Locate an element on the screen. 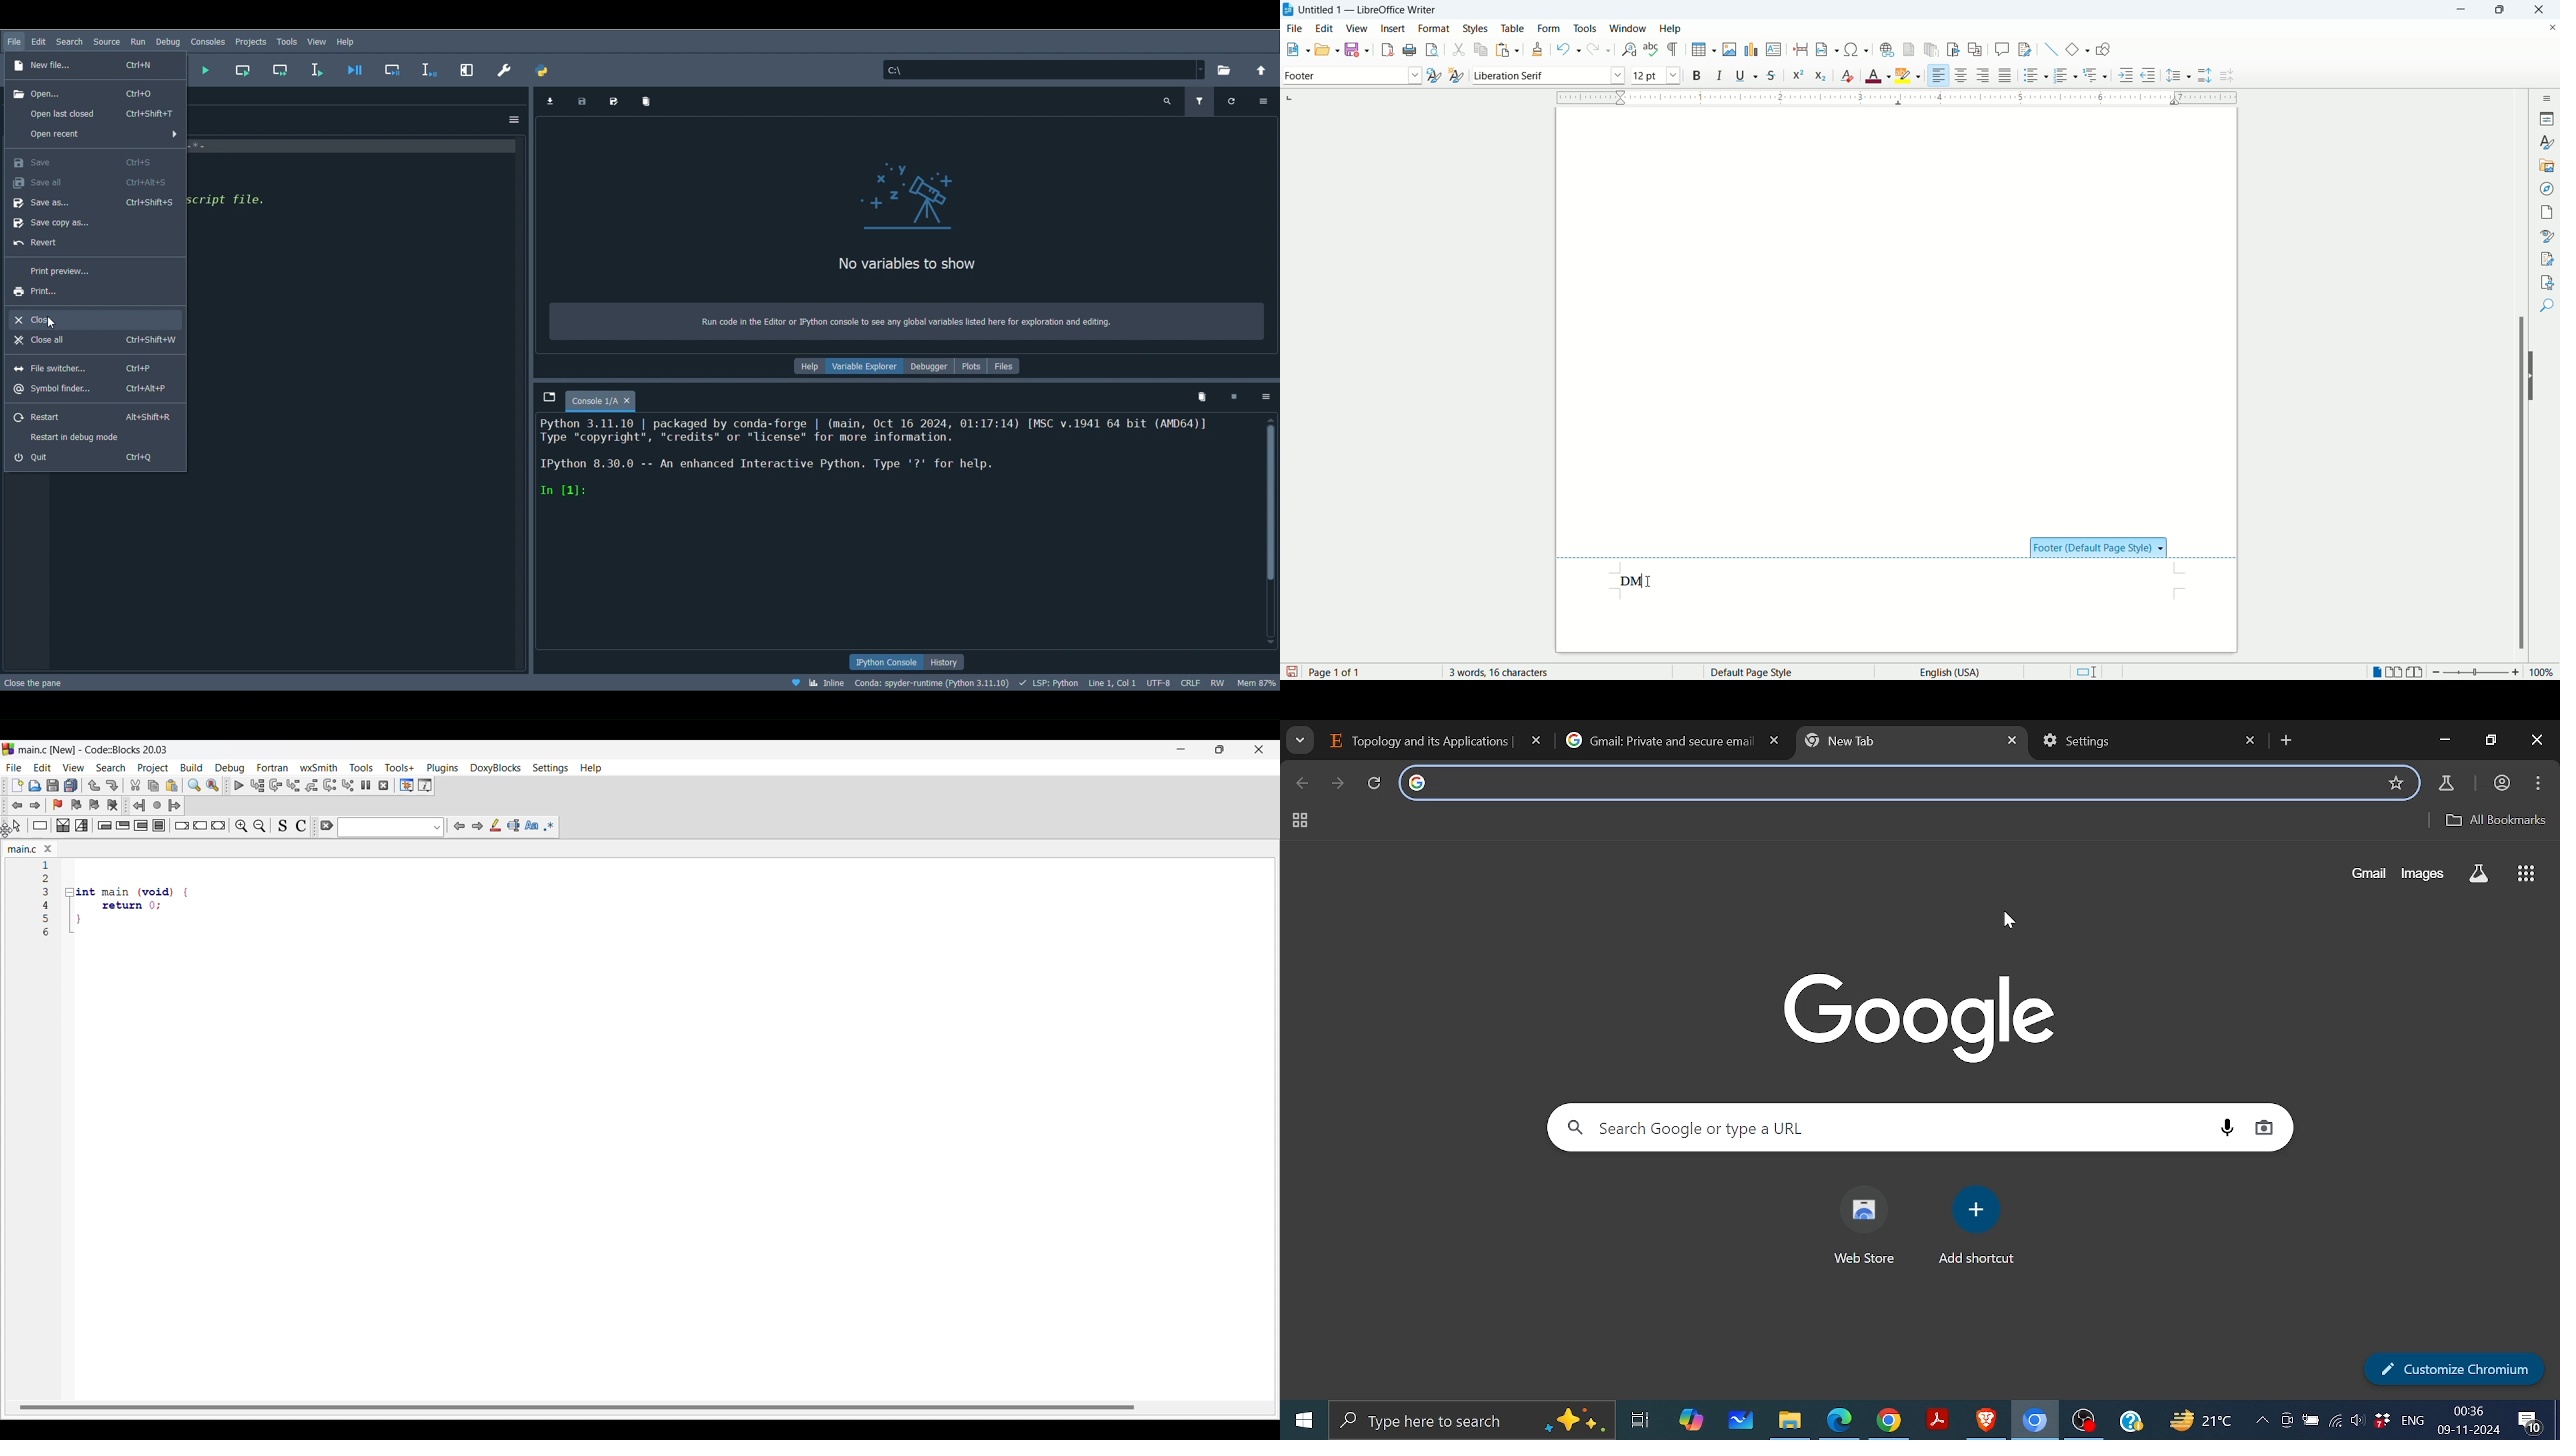  Variable explorer is located at coordinates (867, 364).